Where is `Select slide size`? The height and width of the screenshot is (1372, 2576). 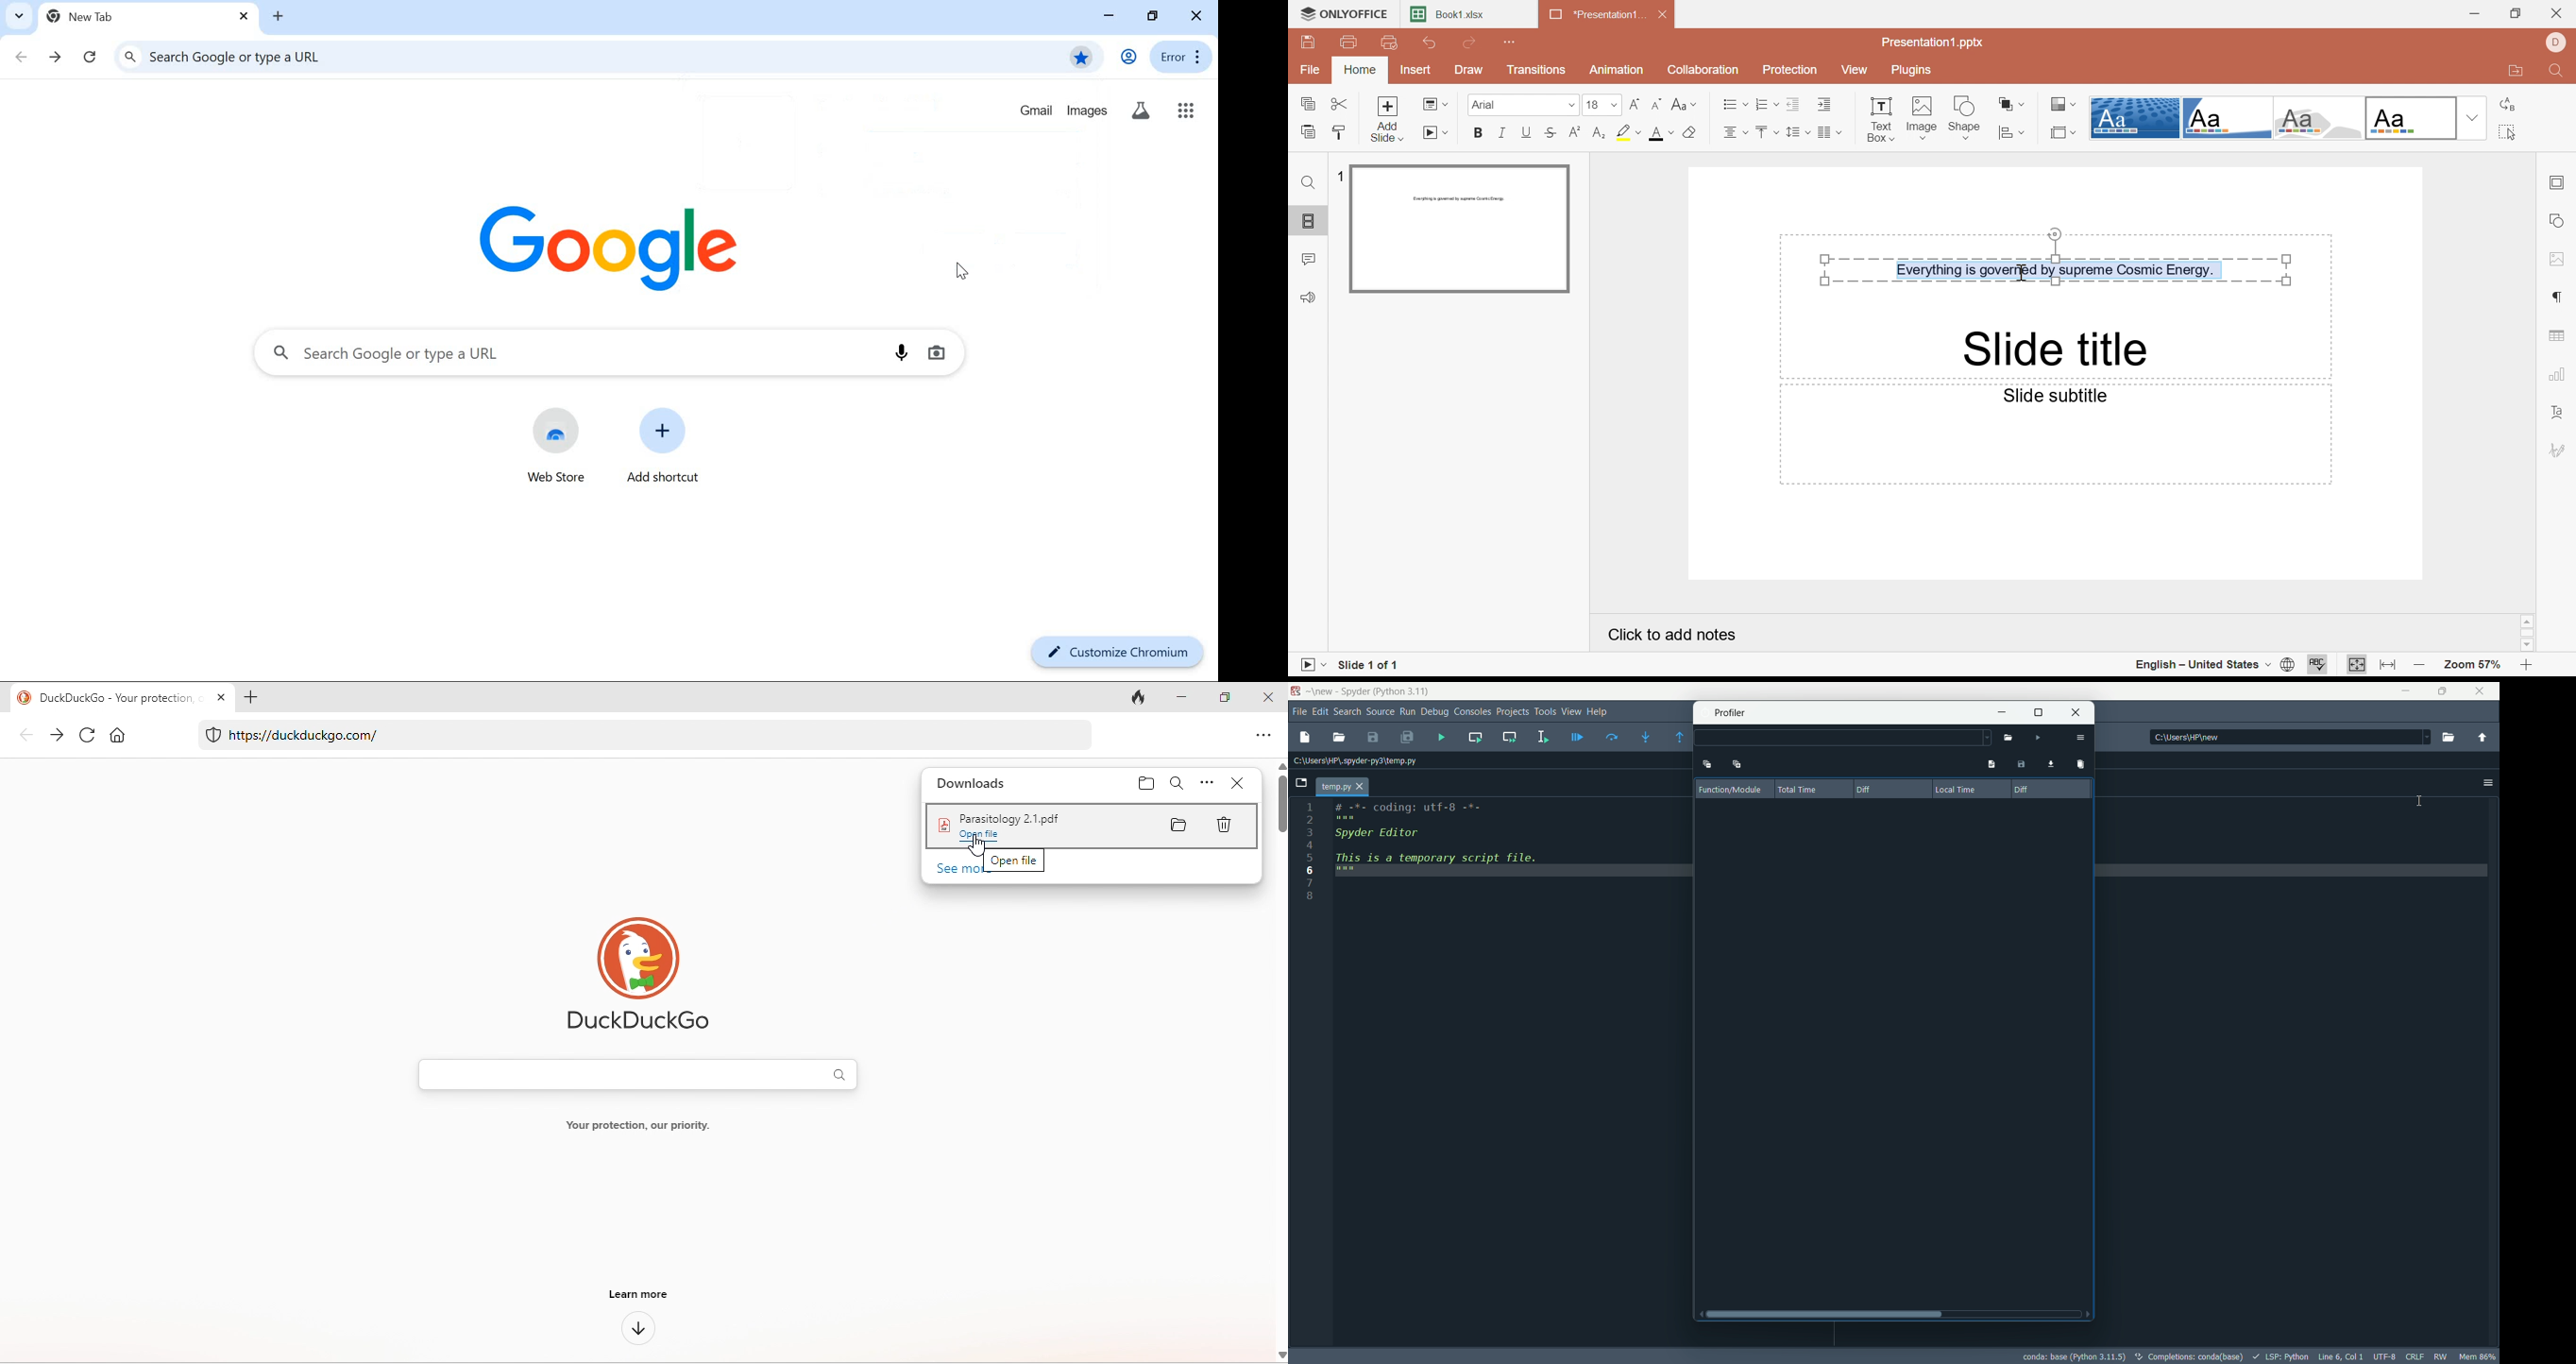 Select slide size is located at coordinates (2063, 131).